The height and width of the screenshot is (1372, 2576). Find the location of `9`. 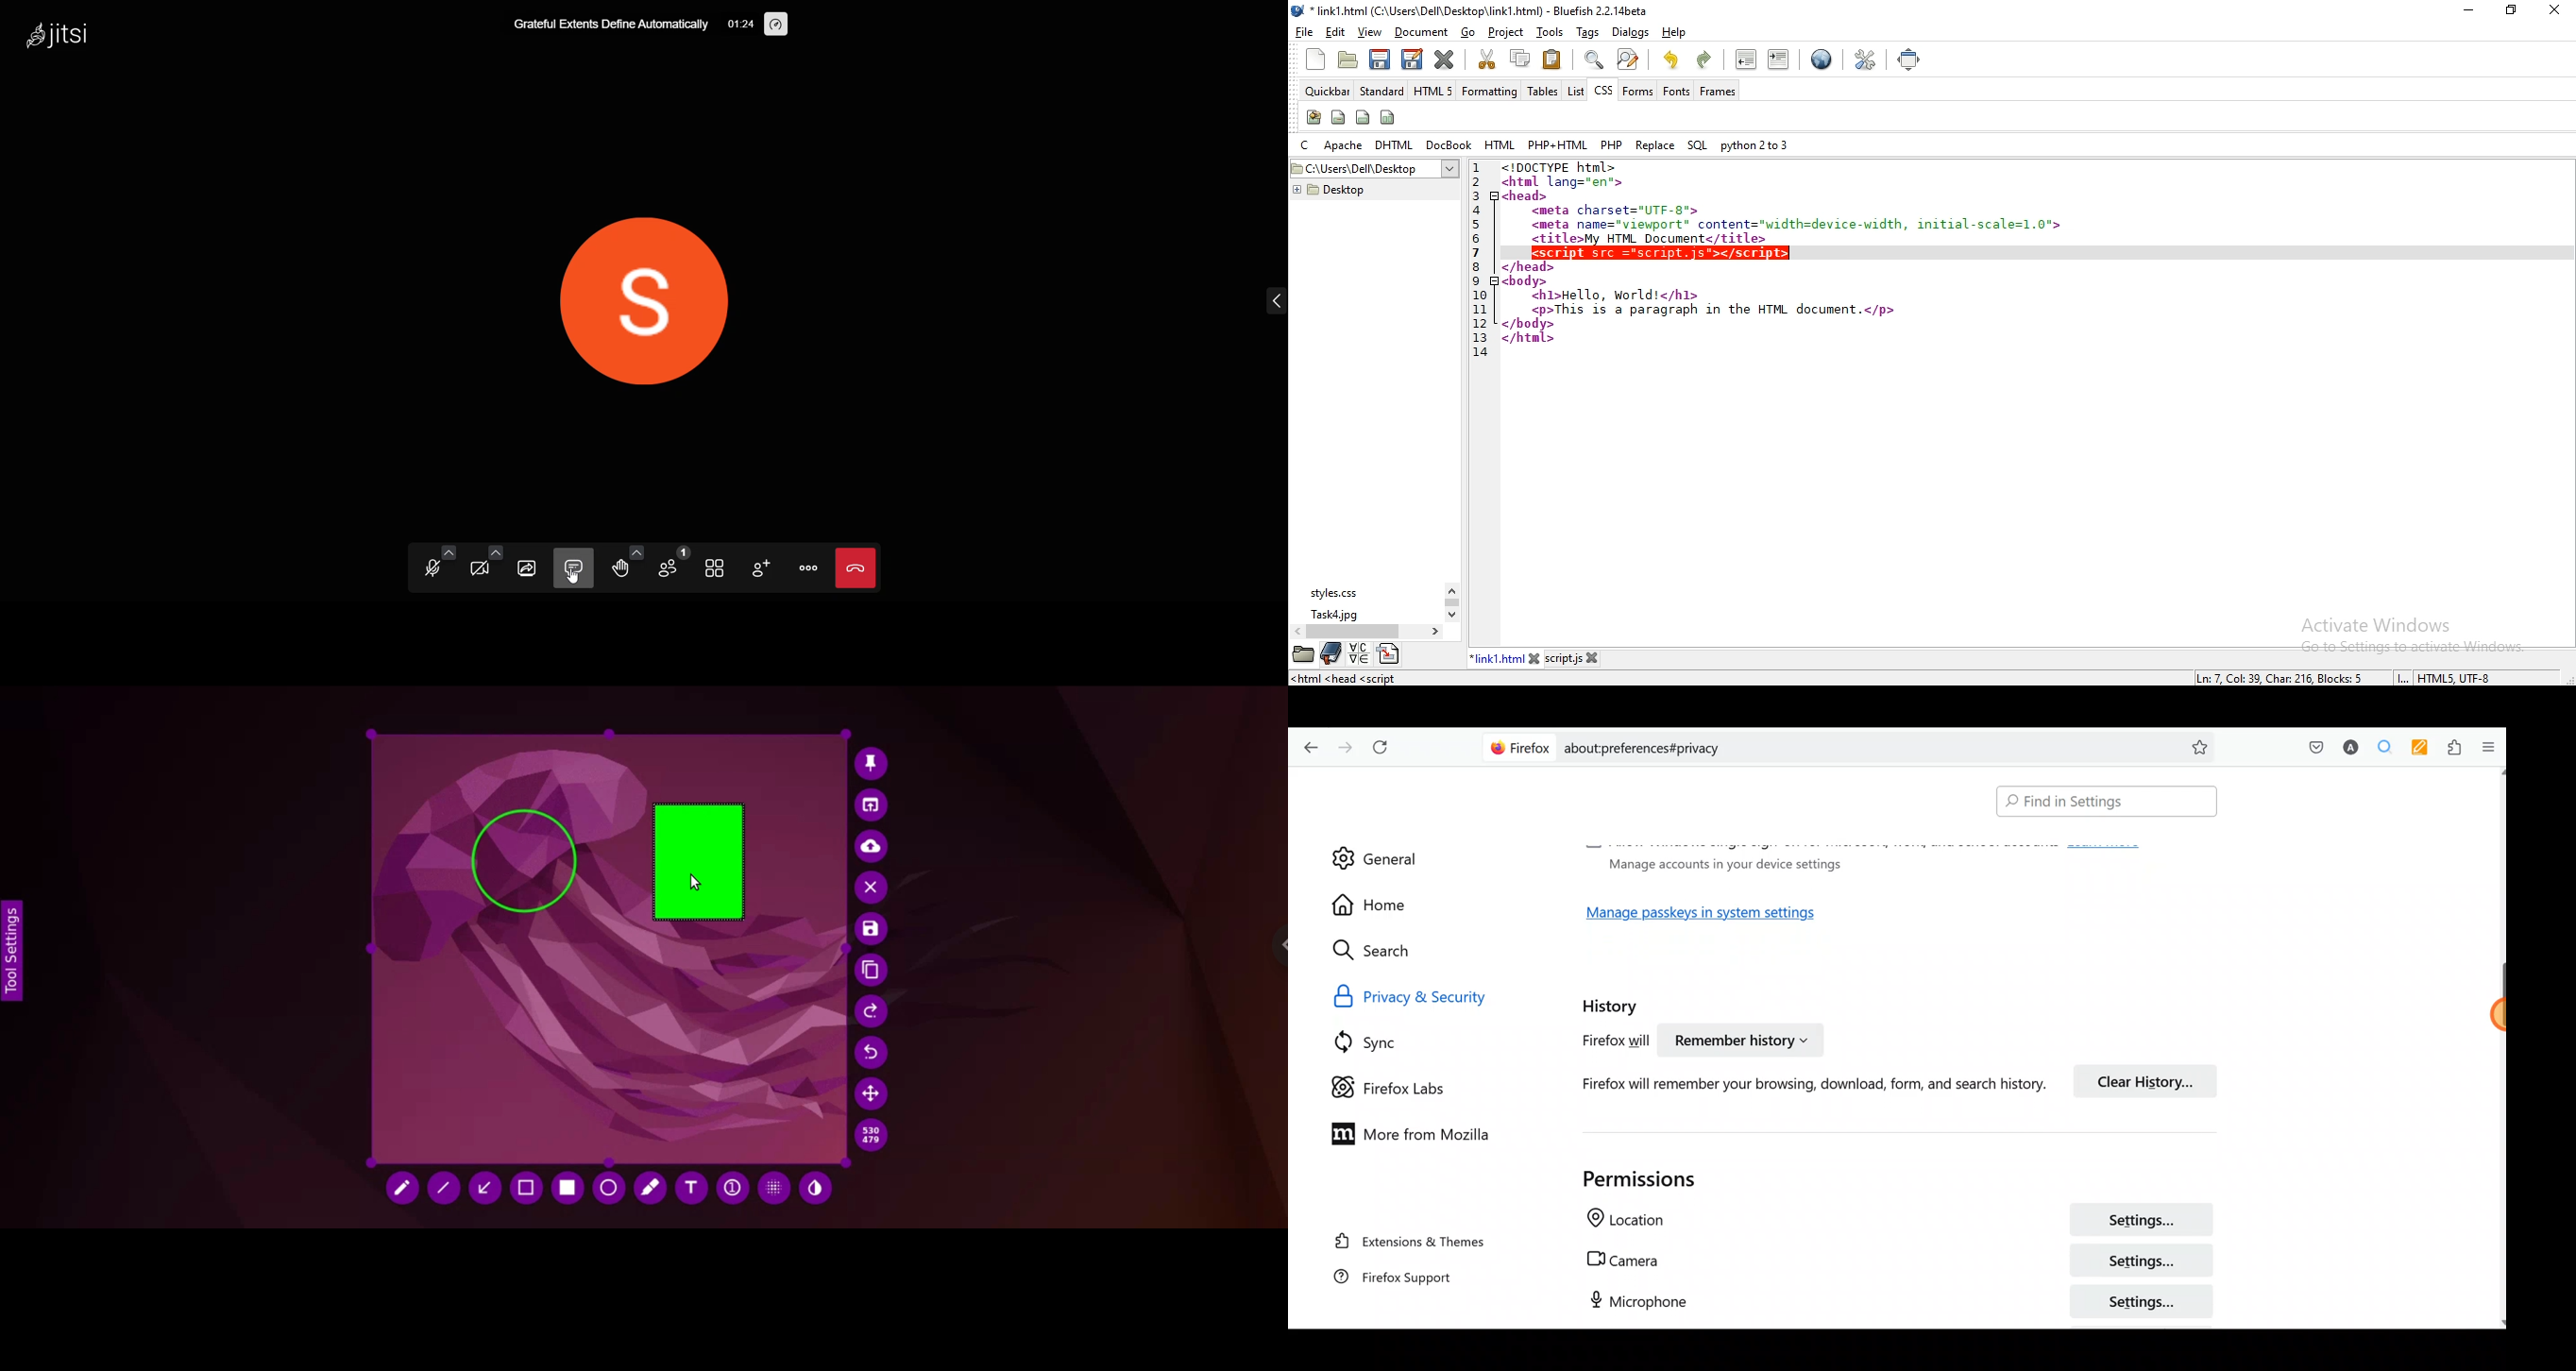

9 is located at coordinates (1476, 281).